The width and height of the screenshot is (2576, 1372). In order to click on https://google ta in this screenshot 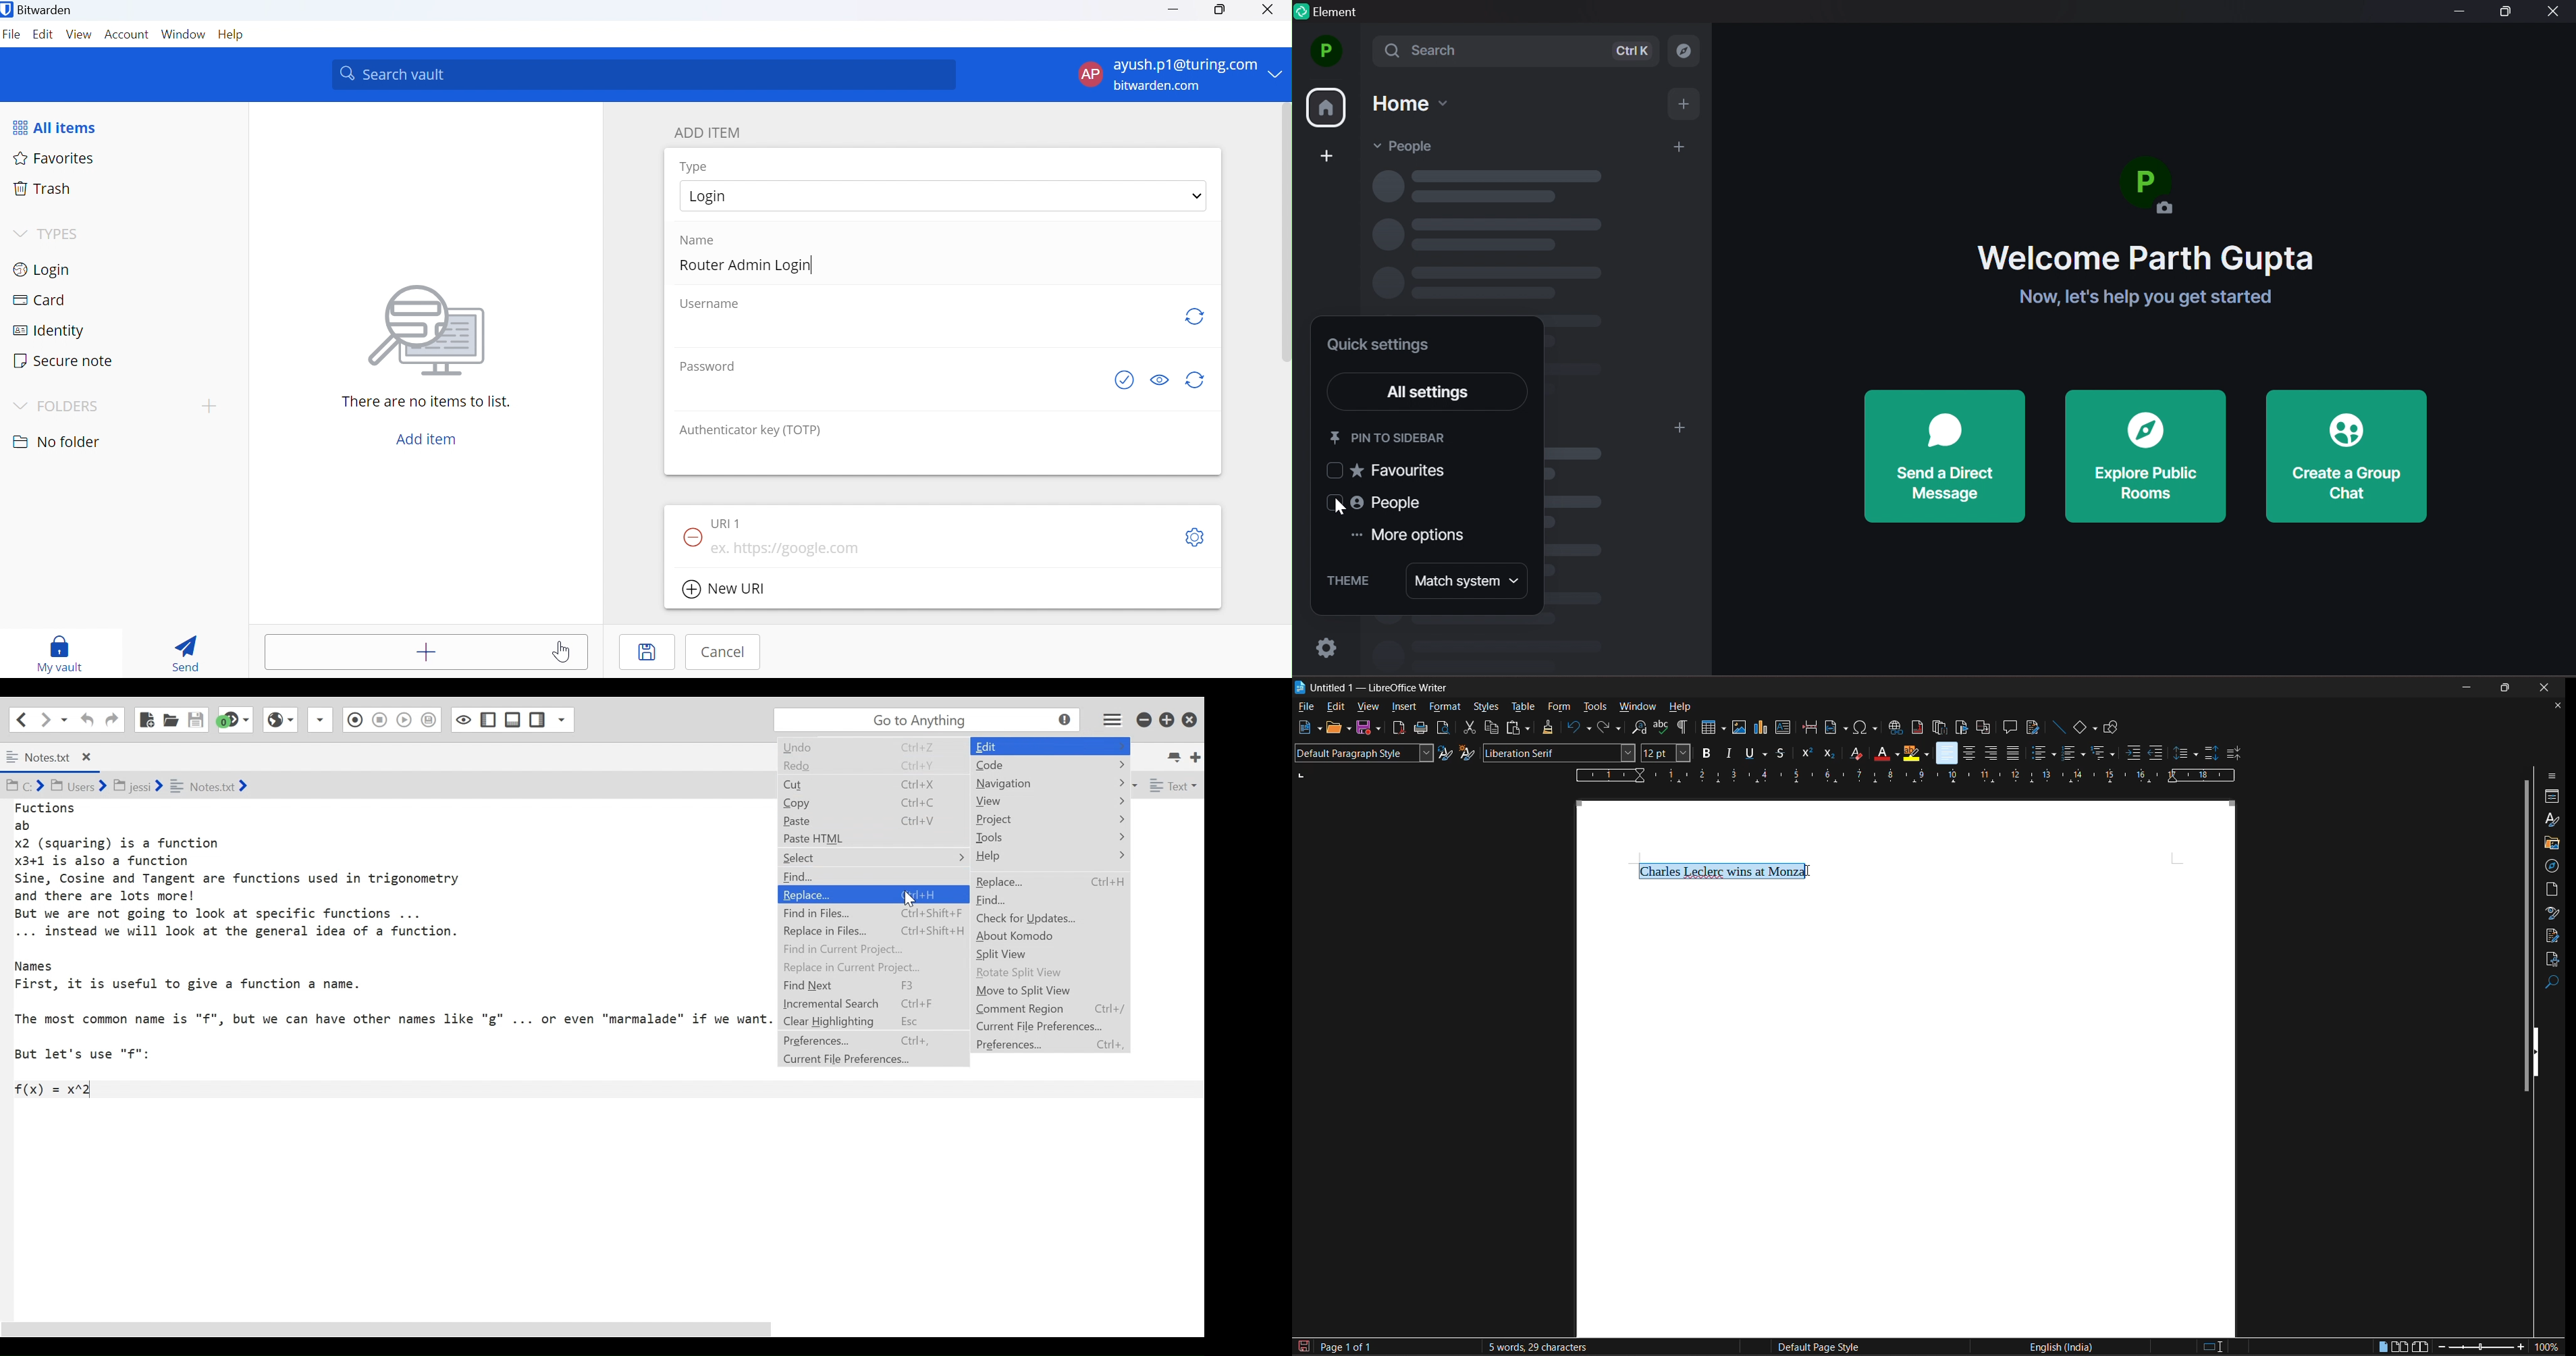, I will do `click(788, 549)`.